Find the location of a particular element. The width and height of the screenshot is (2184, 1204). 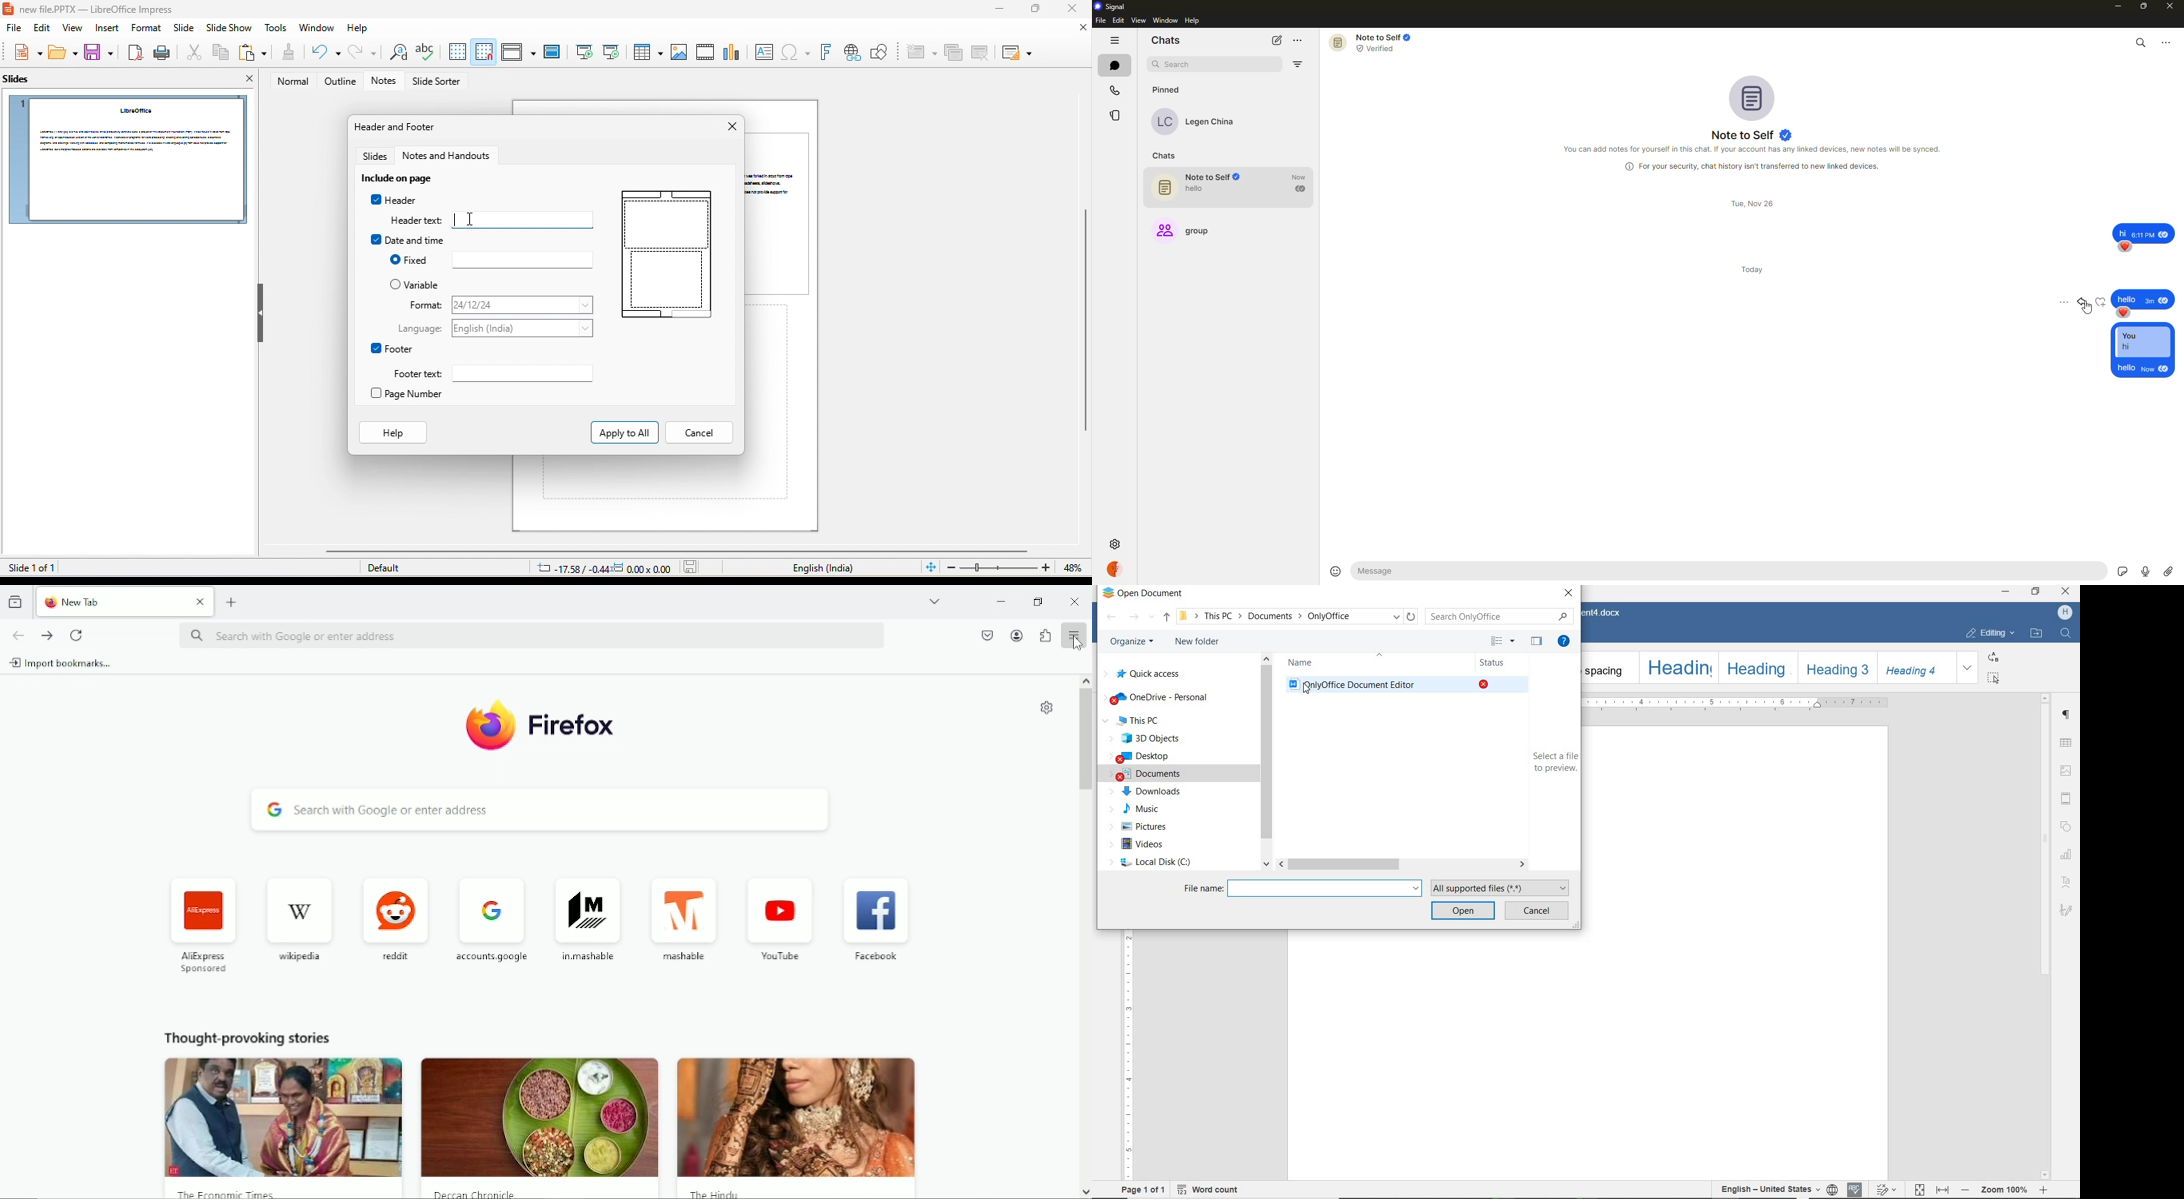

go forward is located at coordinates (48, 636).